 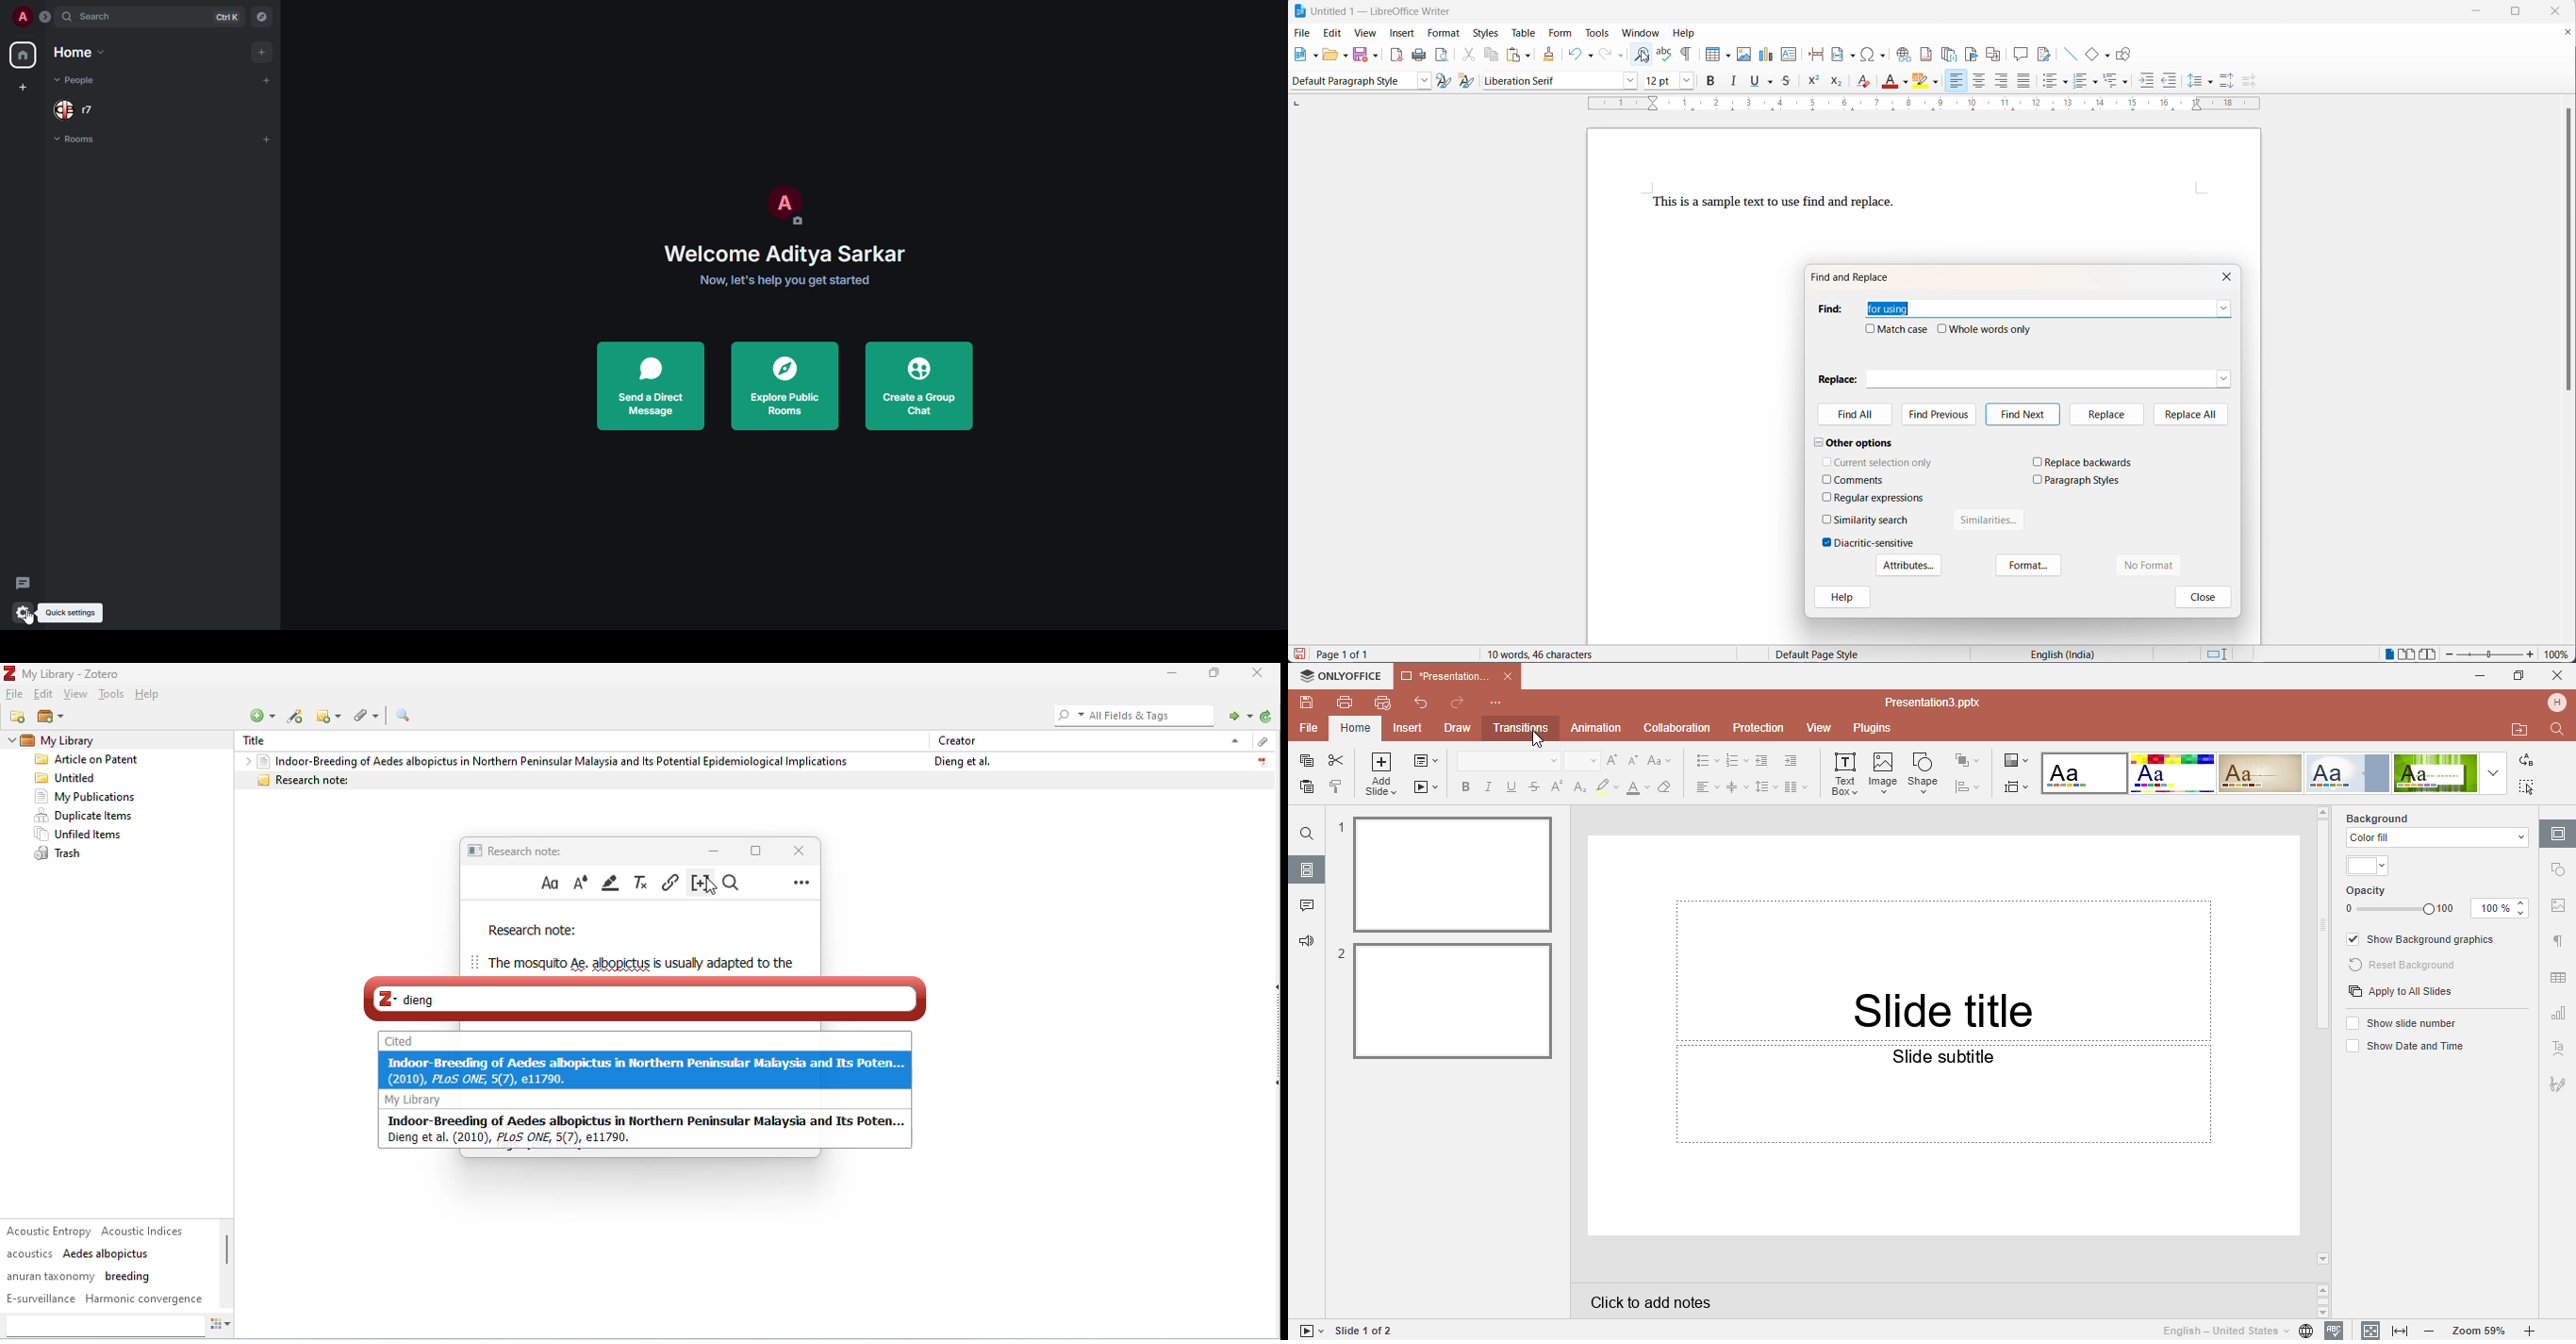 What do you see at coordinates (1545, 742) in the screenshot?
I see `Cursor on transitions` at bounding box center [1545, 742].